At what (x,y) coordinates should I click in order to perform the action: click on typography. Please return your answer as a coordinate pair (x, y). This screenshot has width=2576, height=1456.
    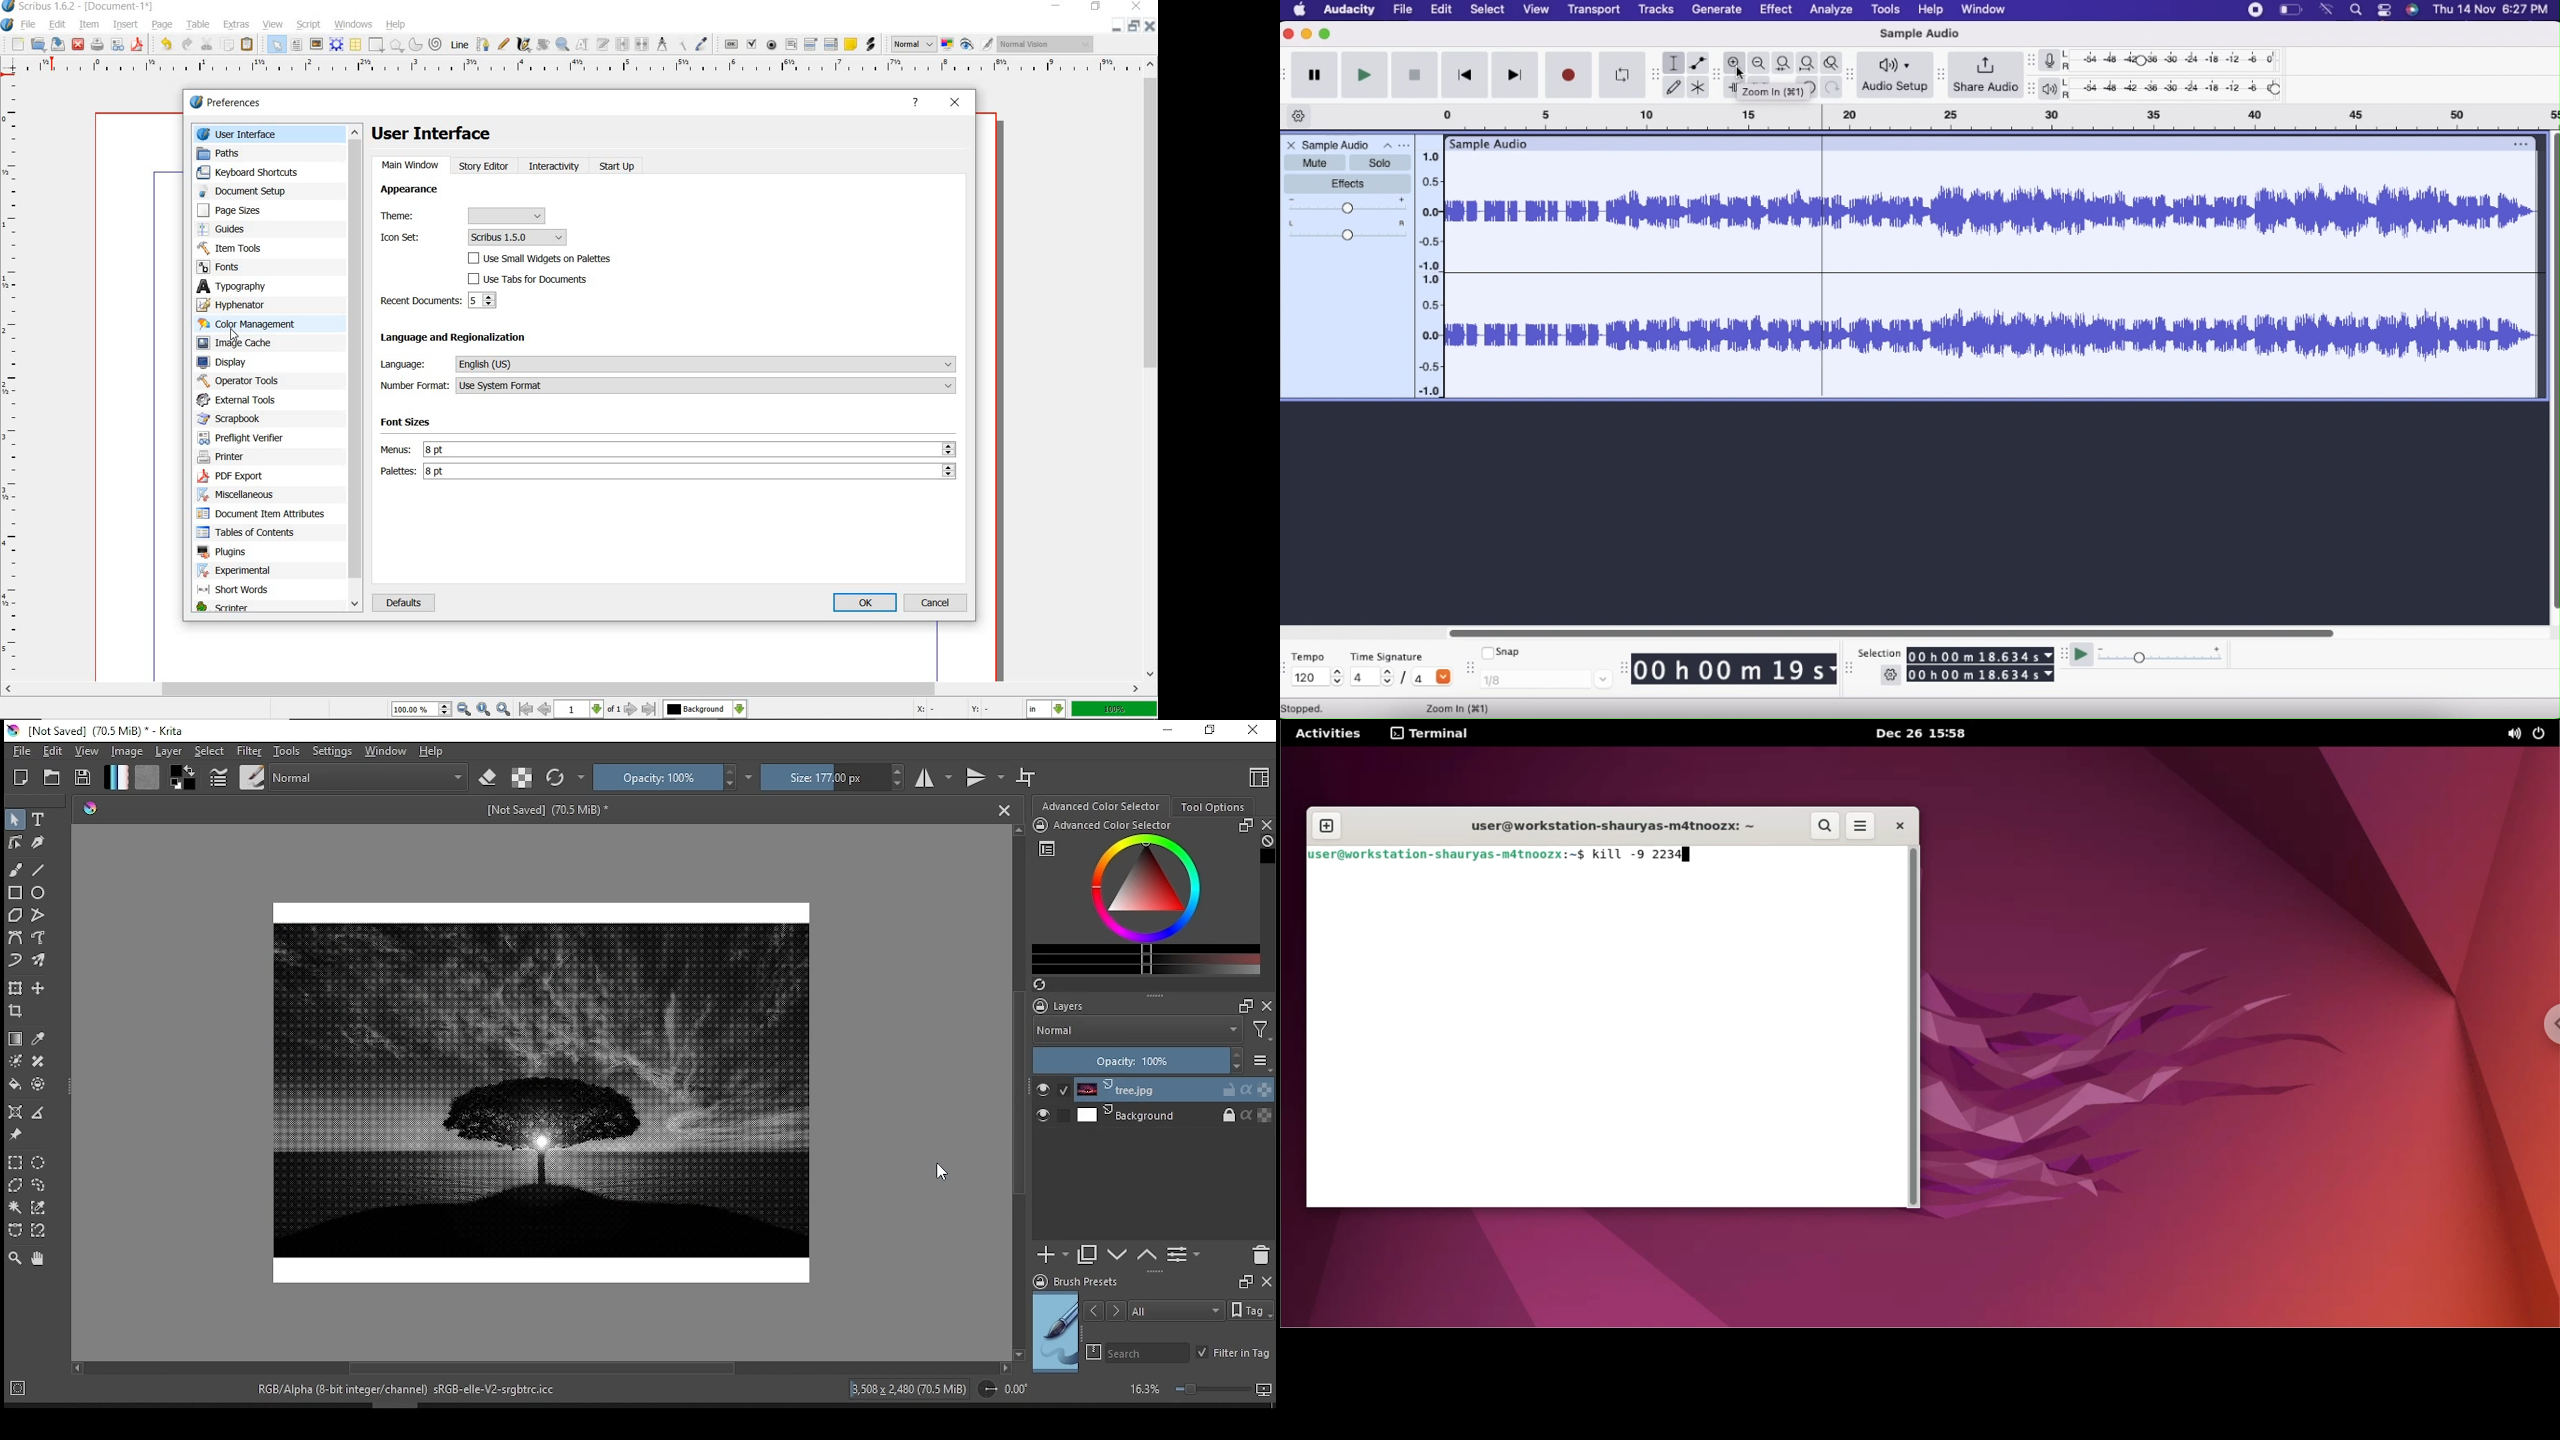
    Looking at the image, I should click on (258, 287).